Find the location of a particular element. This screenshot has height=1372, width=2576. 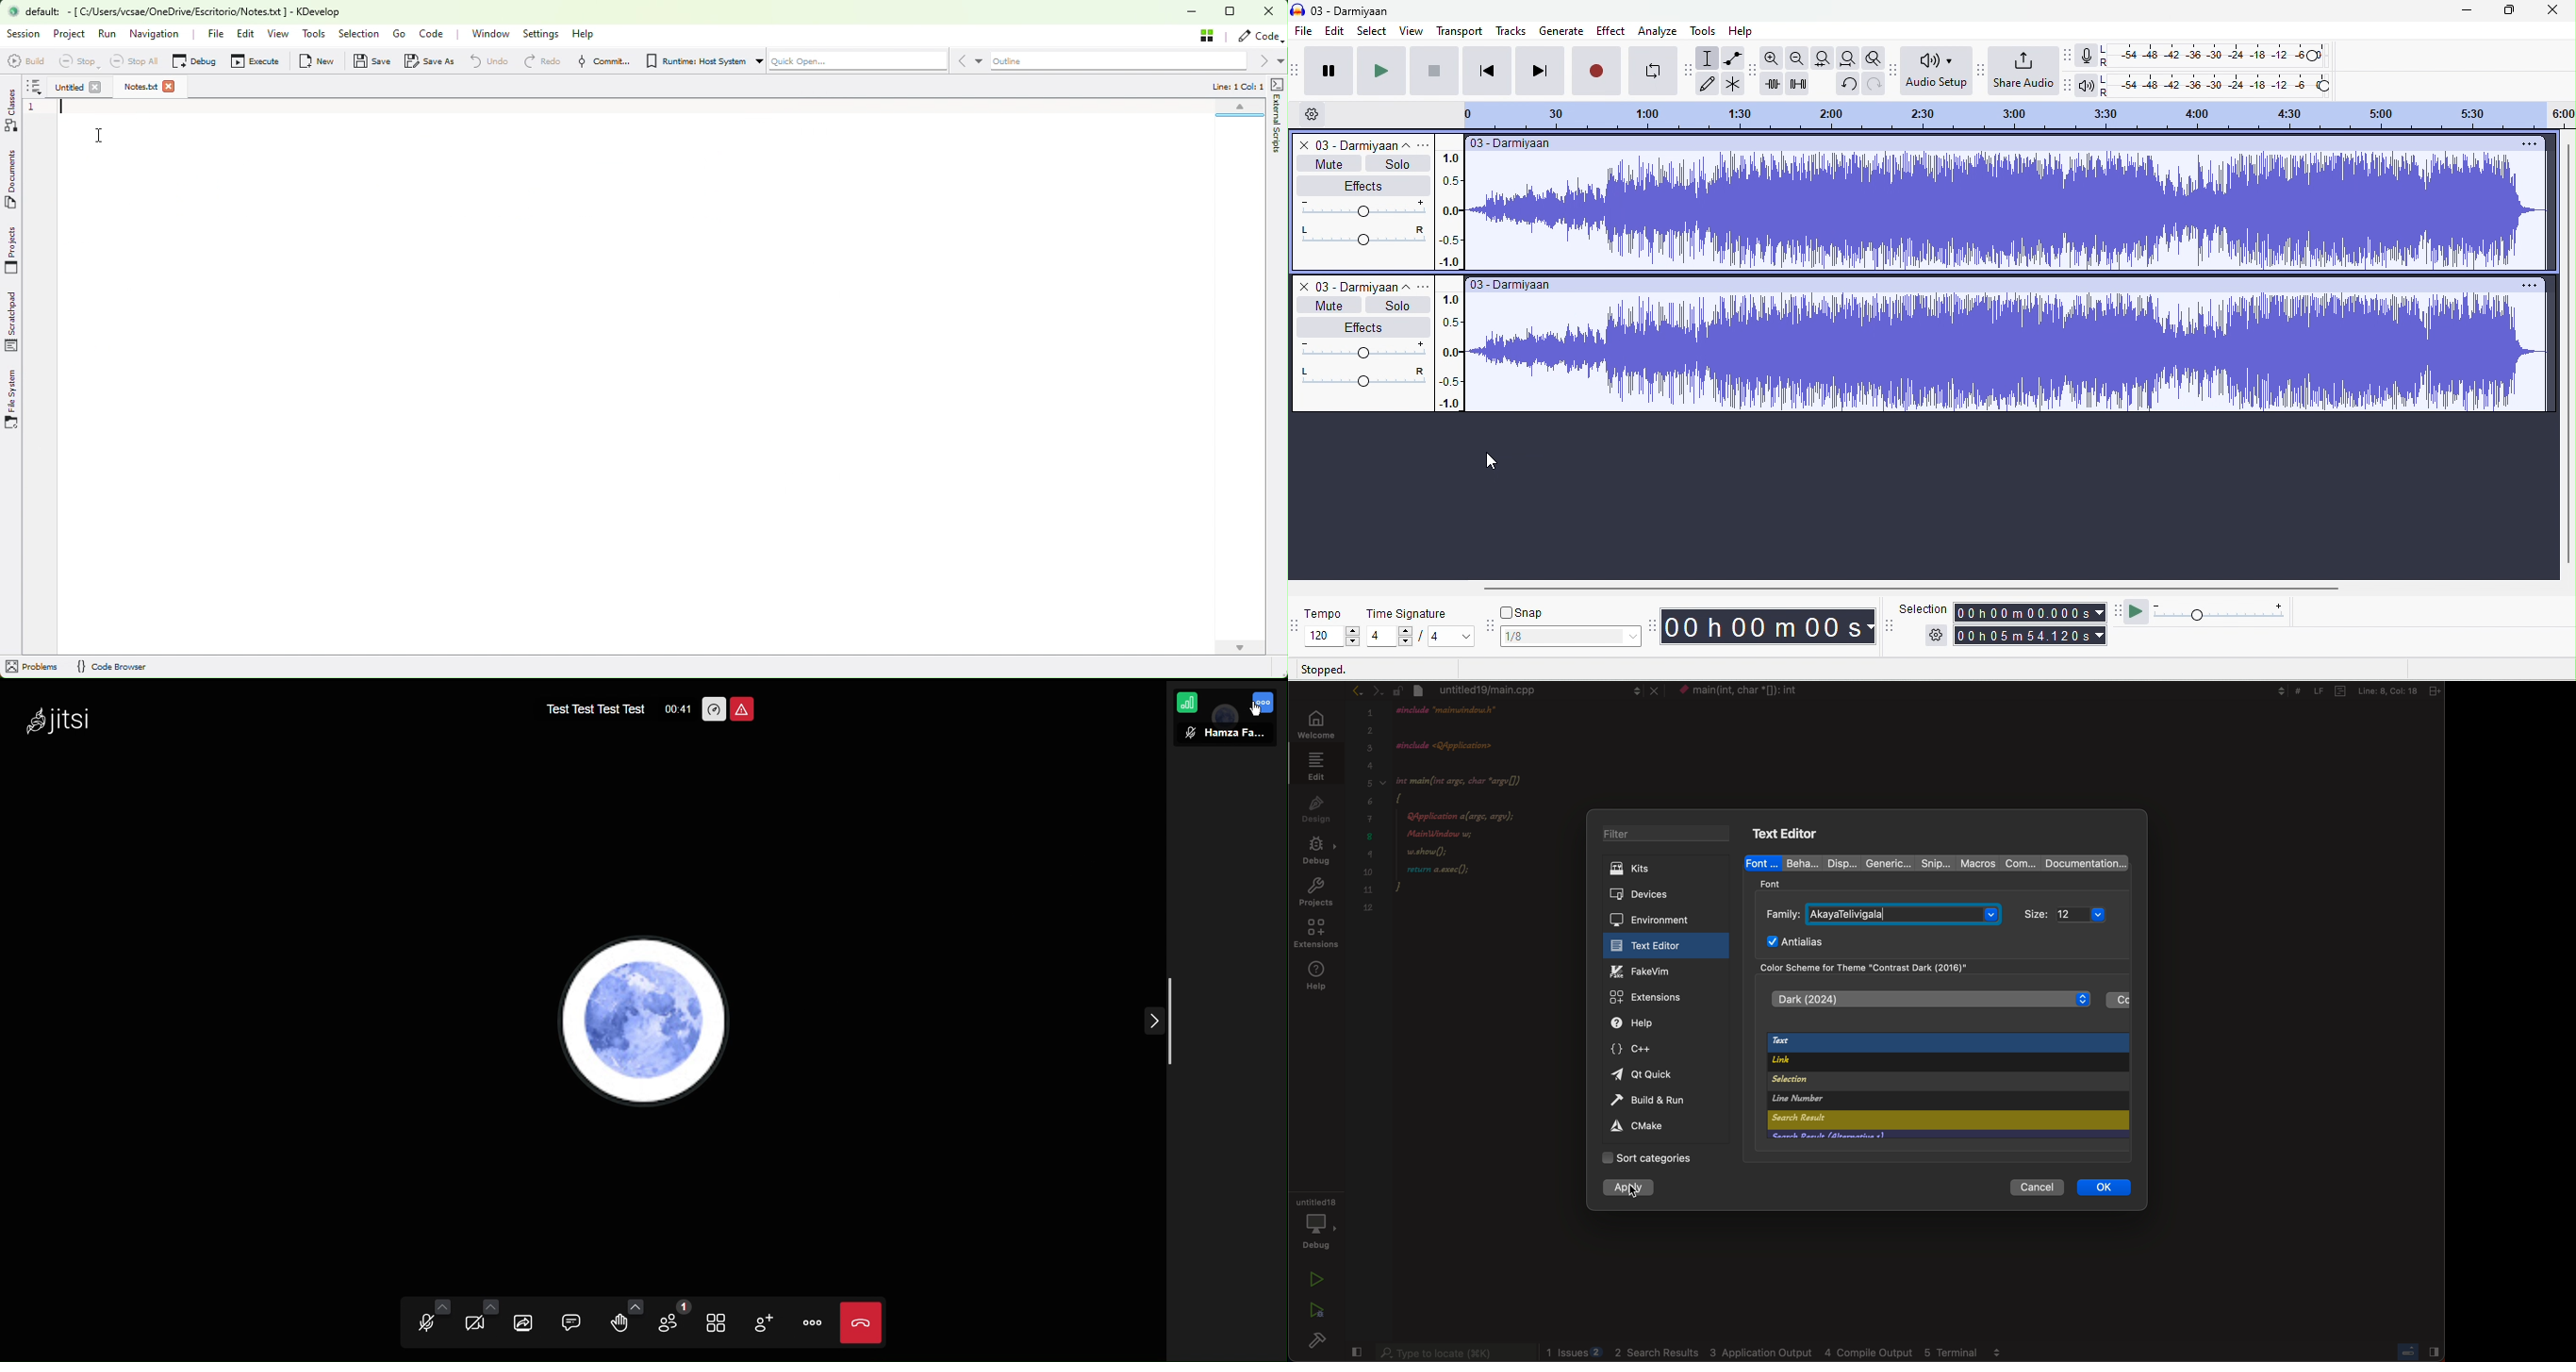

selection time is located at coordinates (2031, 610).